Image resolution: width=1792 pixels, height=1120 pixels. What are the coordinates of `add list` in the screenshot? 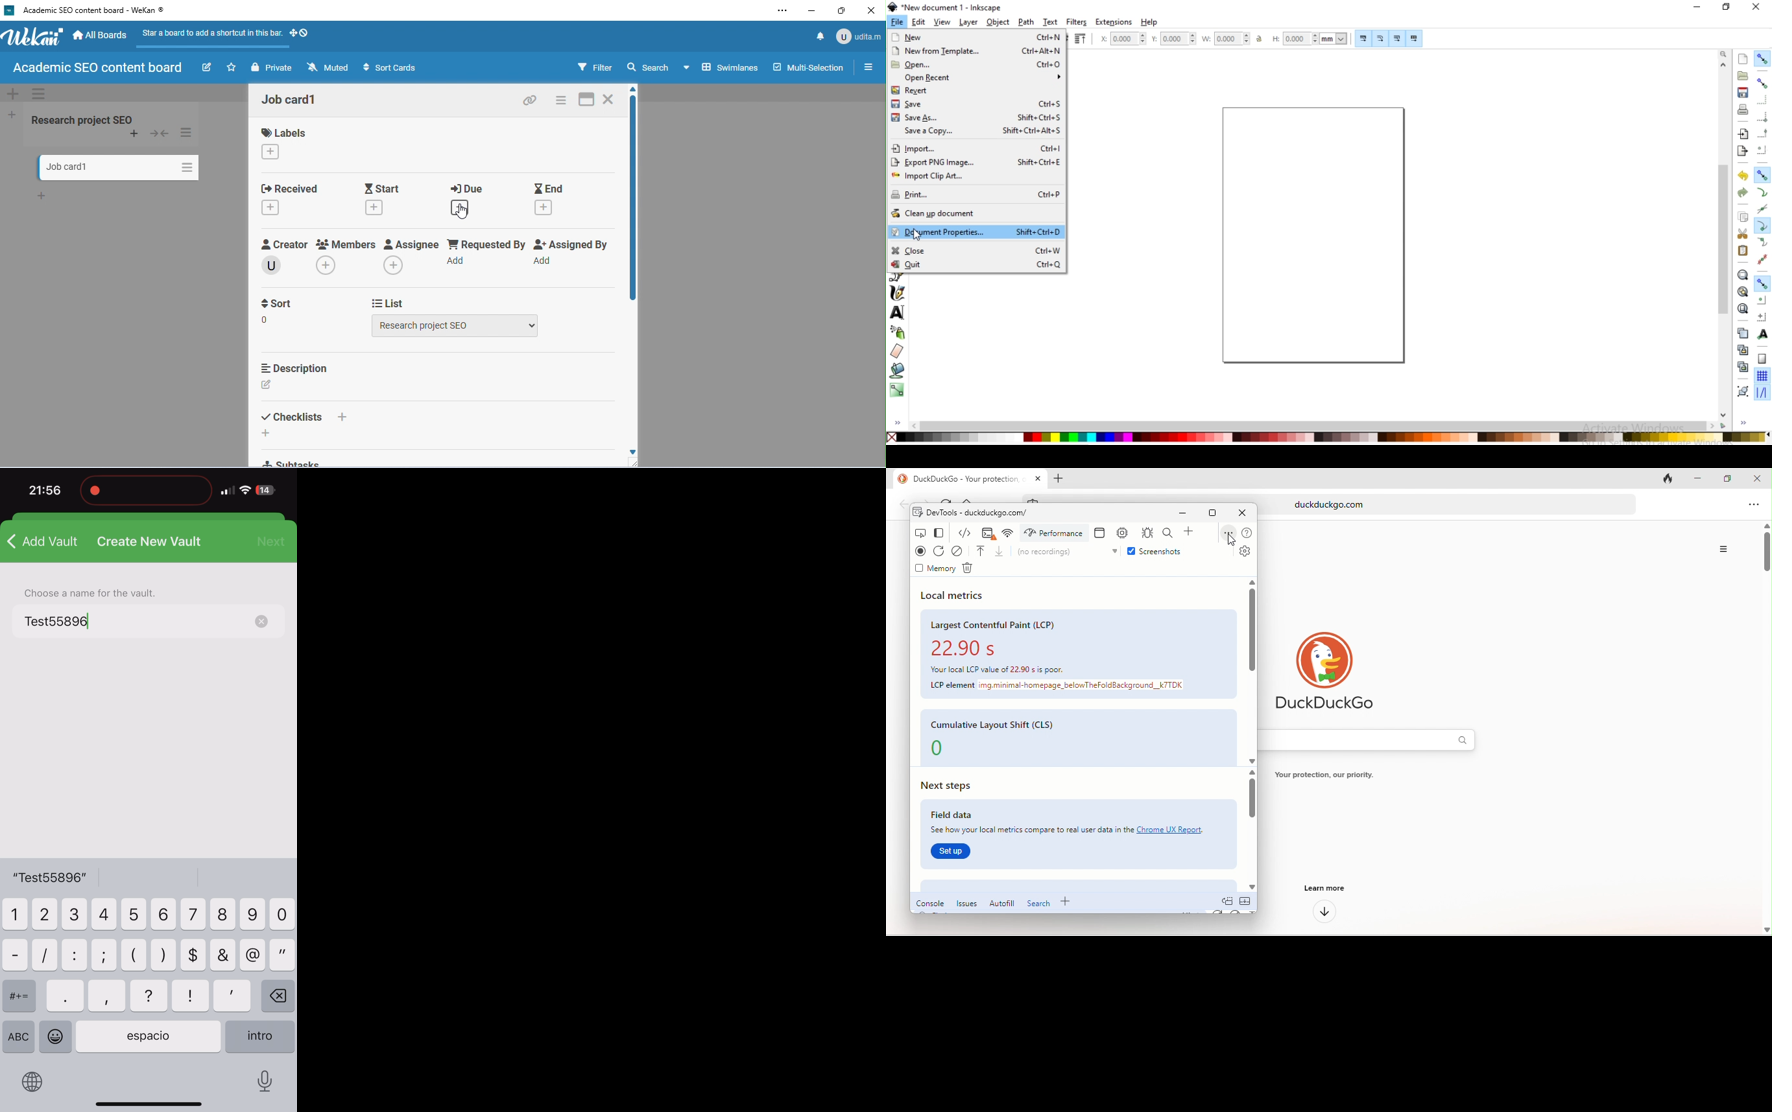 It's located at (13, 115).